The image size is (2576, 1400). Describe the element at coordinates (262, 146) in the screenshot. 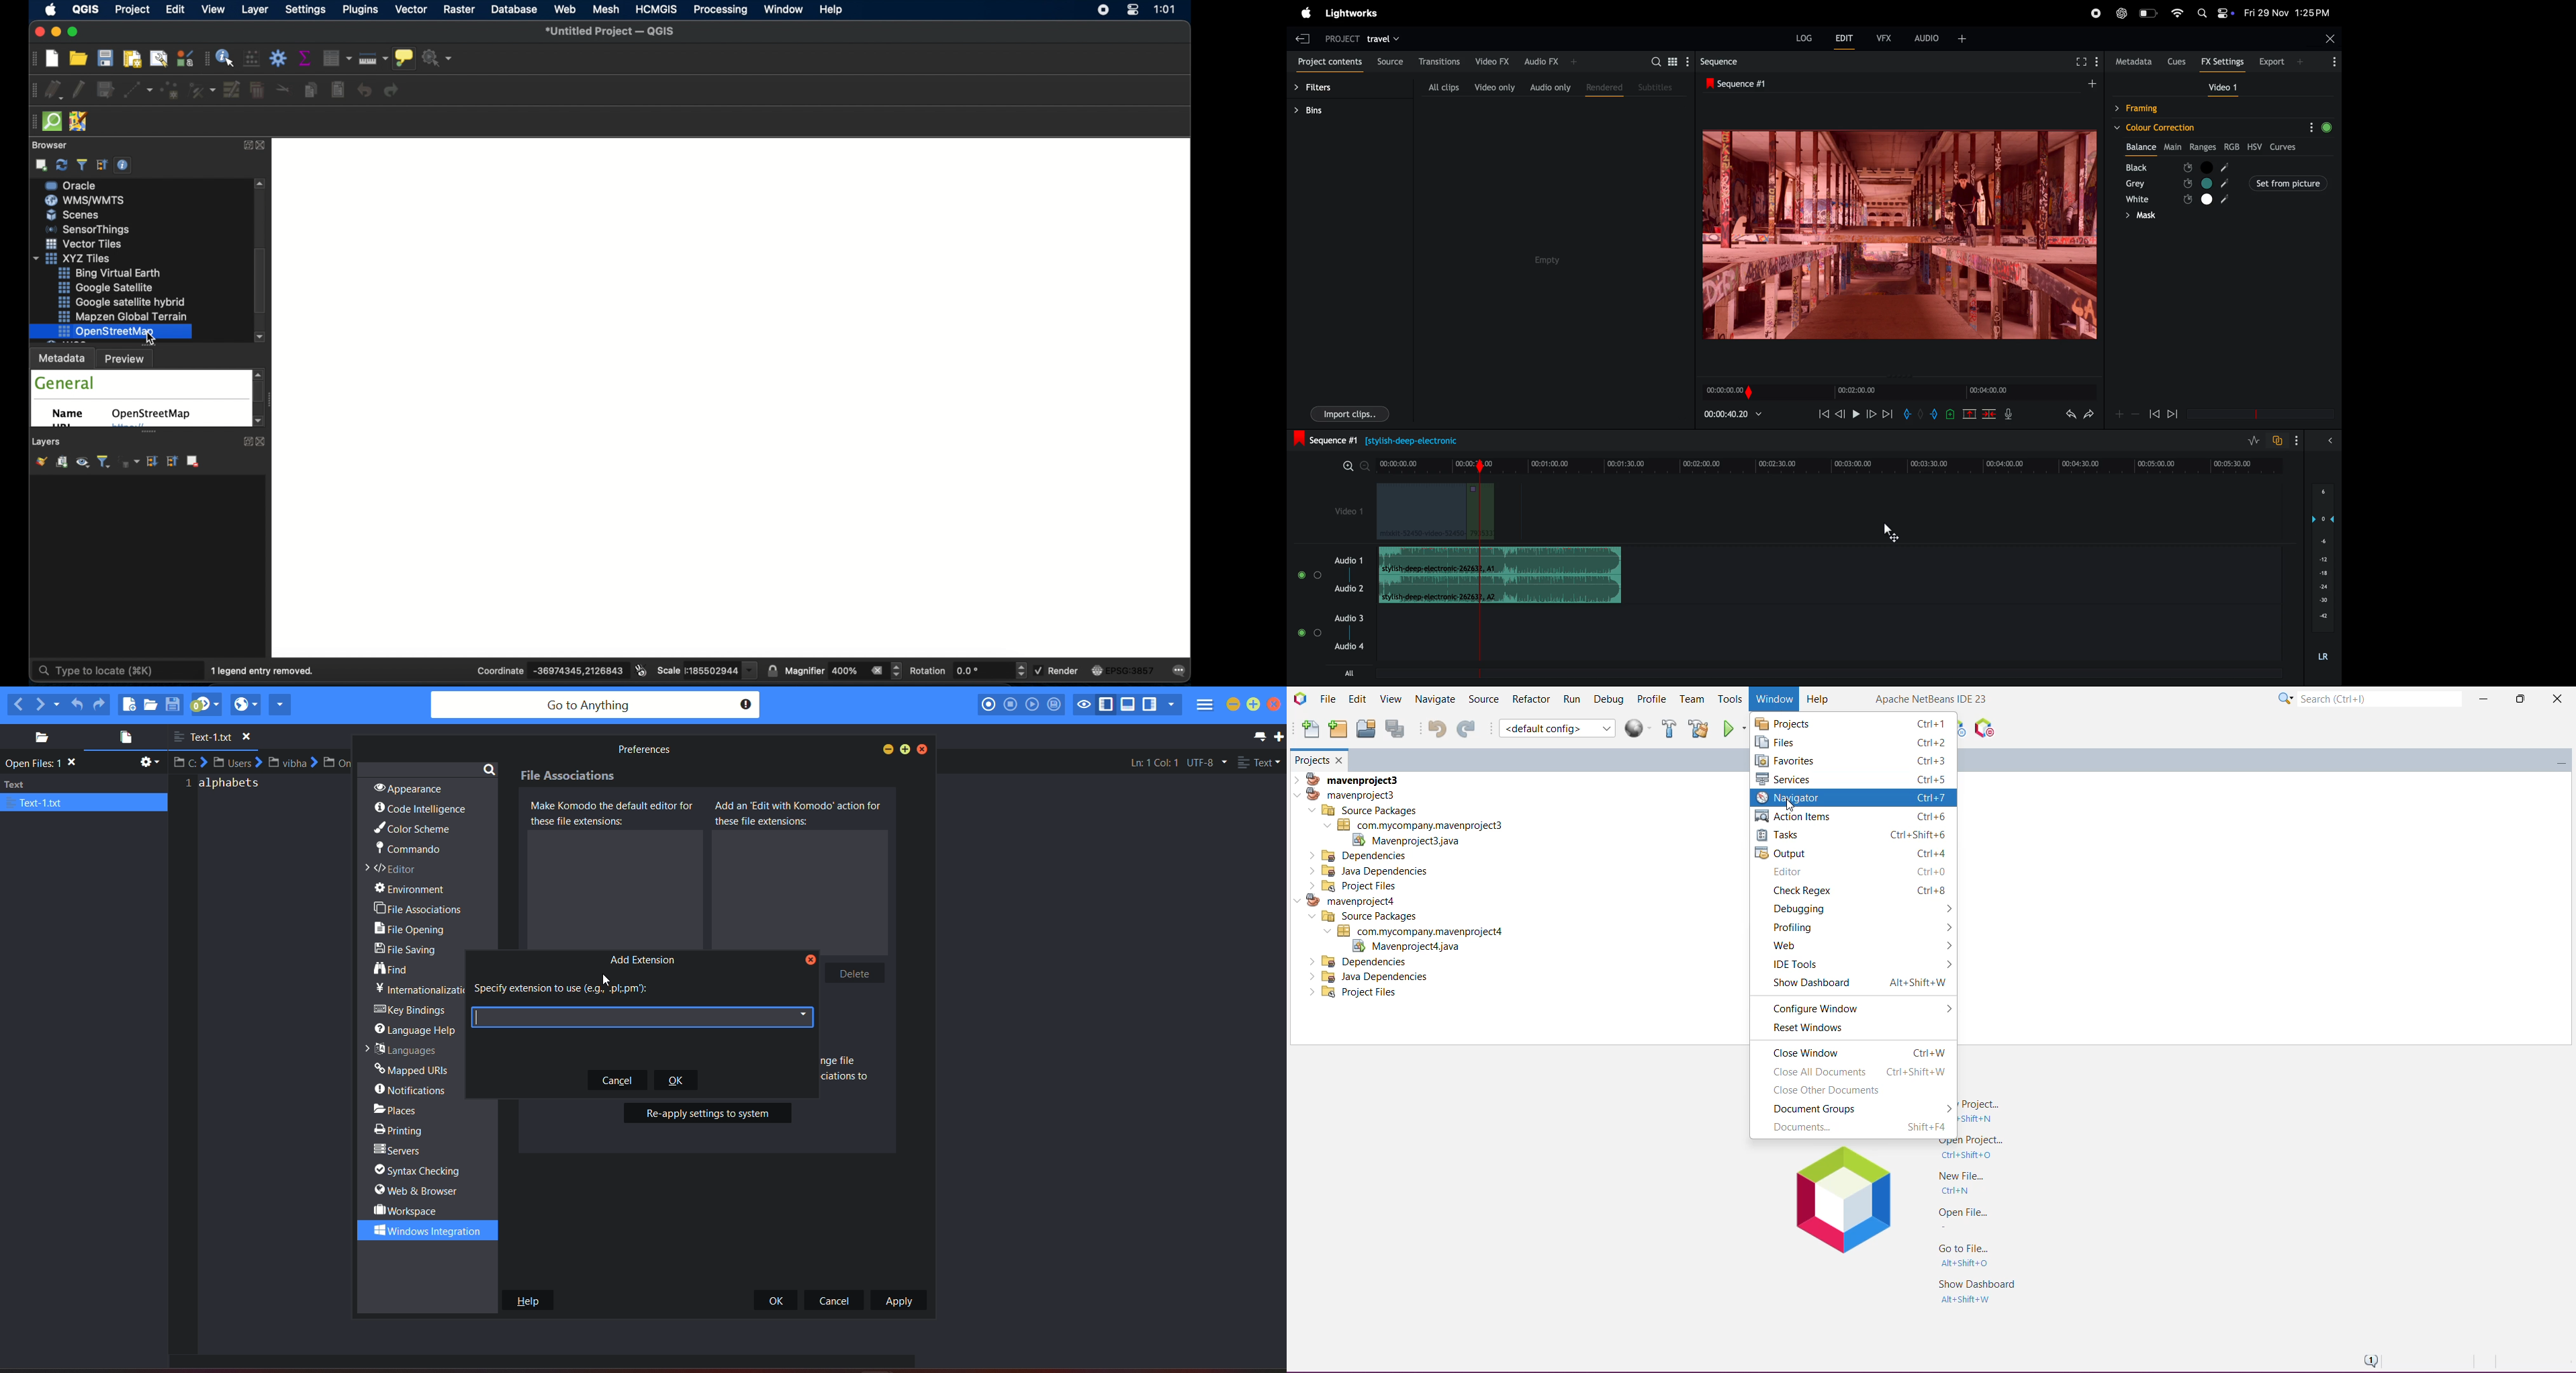

I see `close` at that location.